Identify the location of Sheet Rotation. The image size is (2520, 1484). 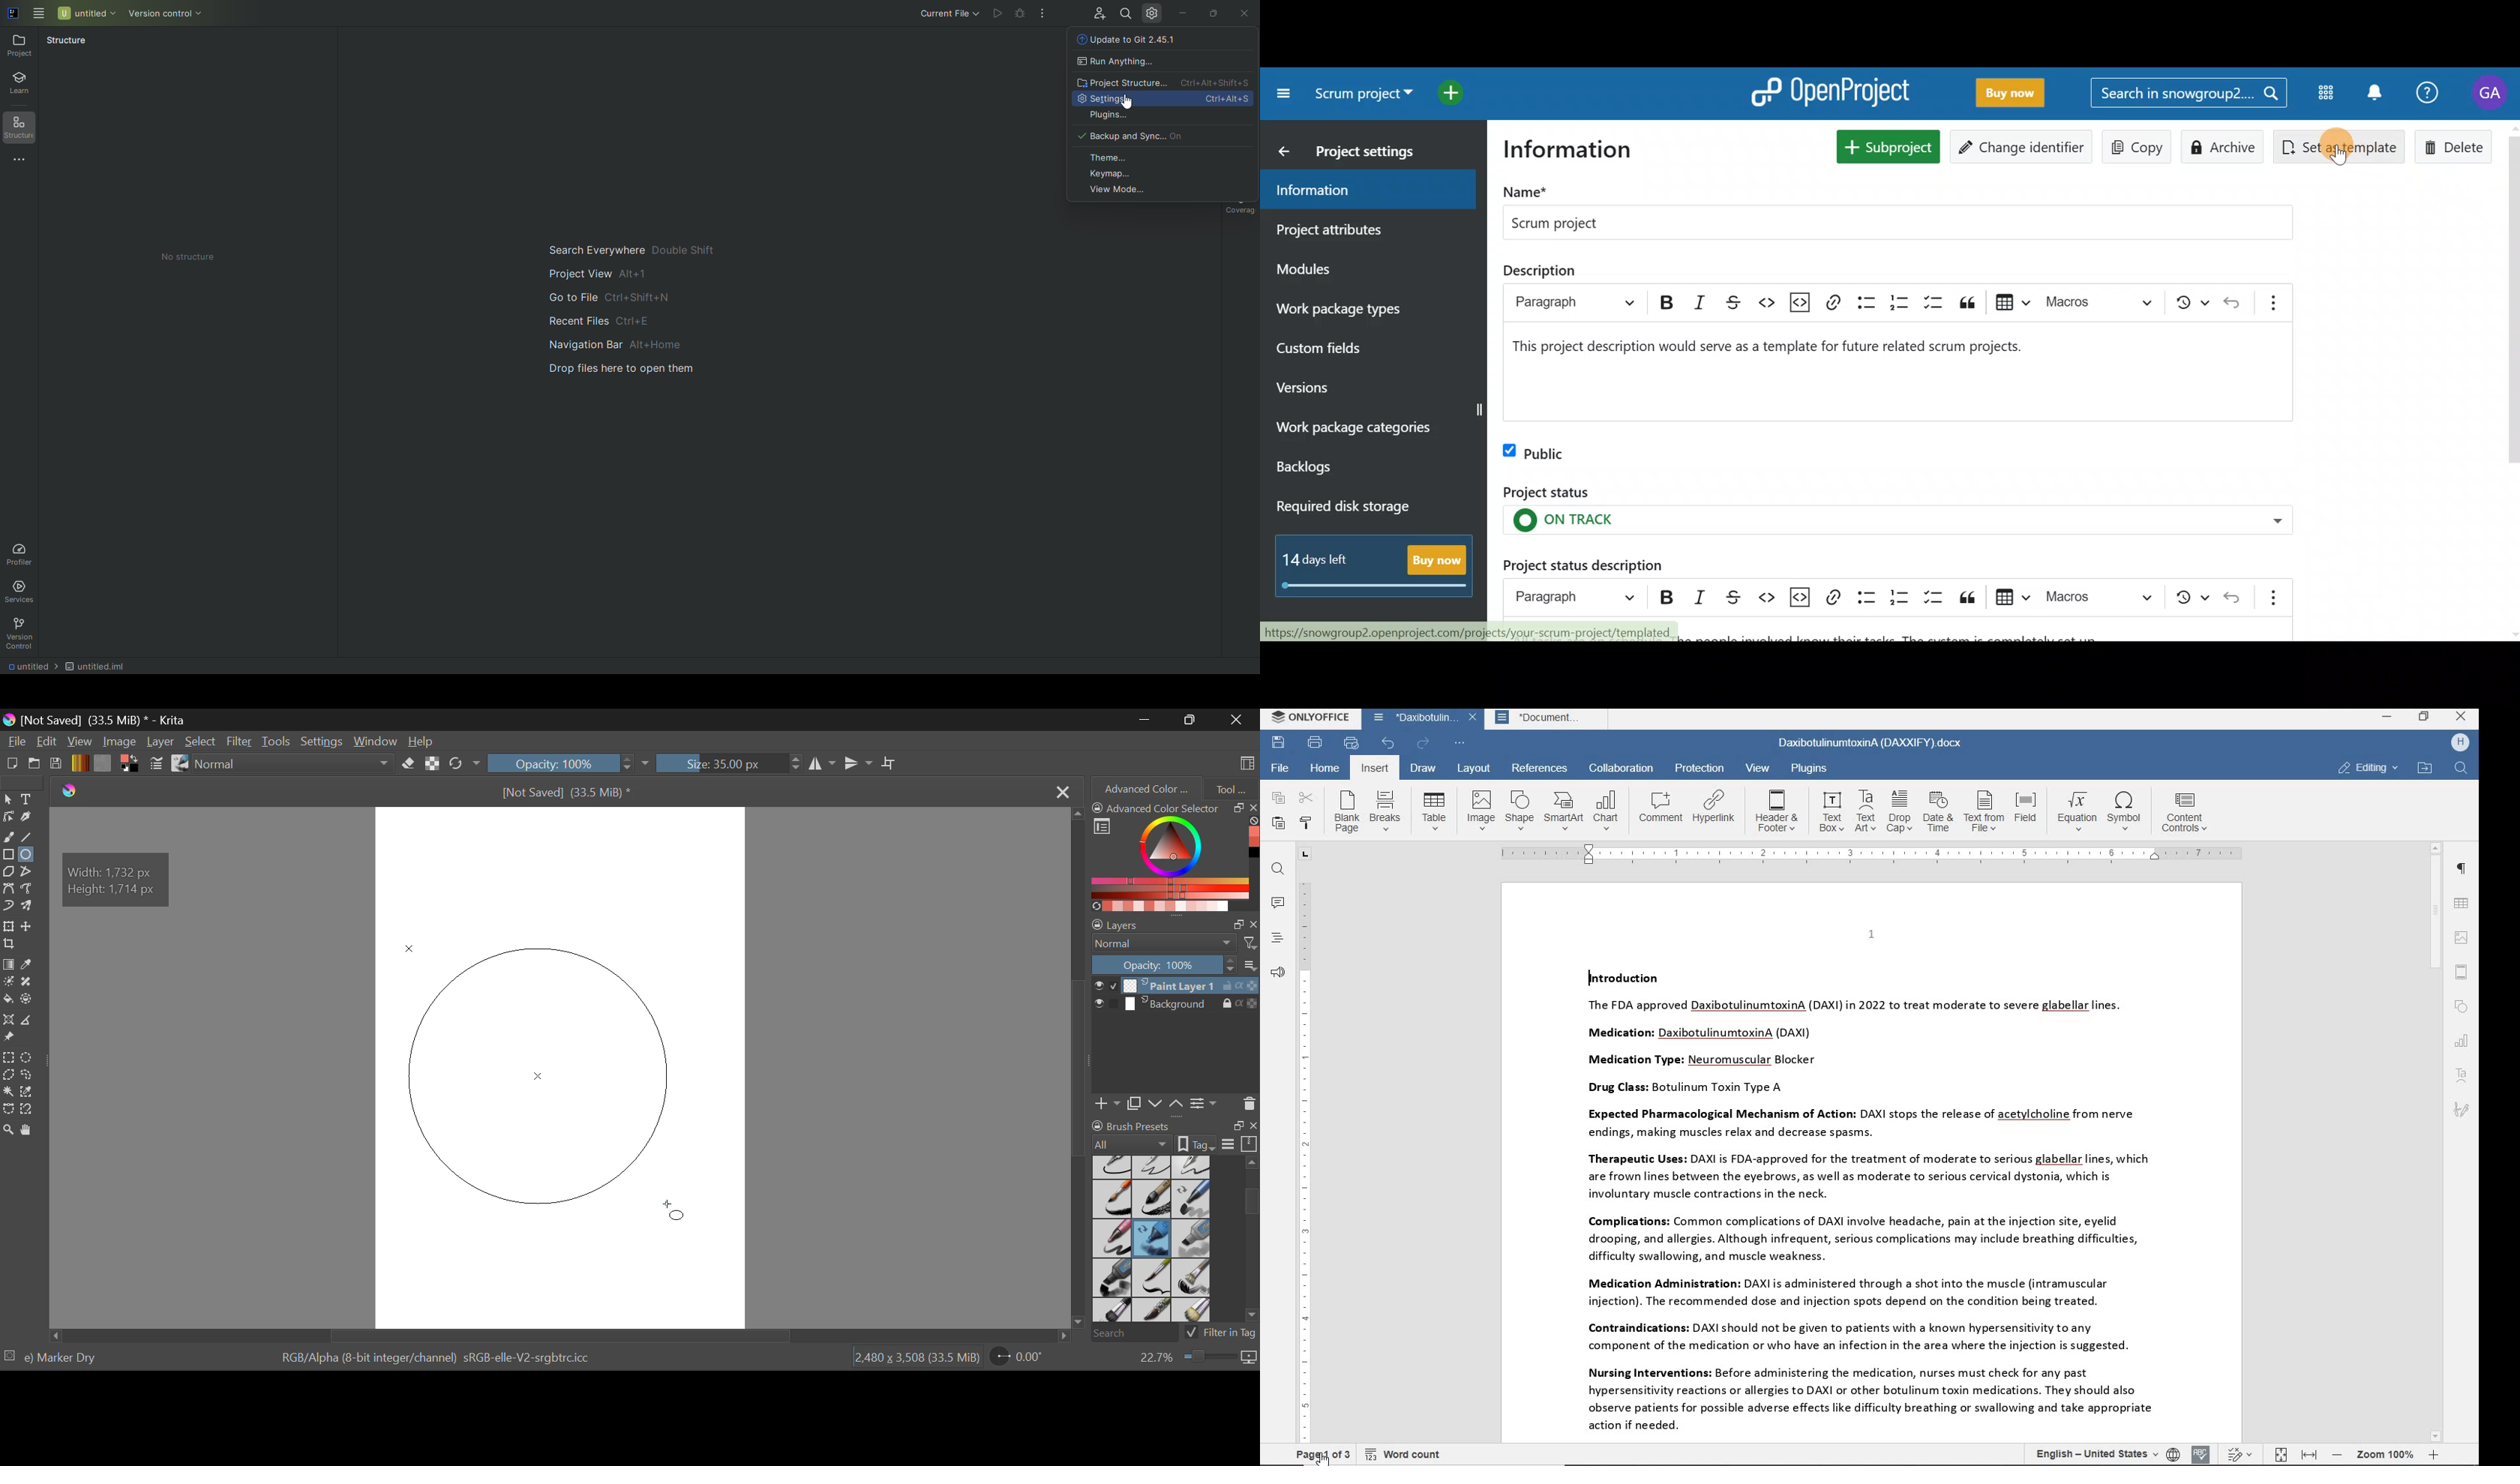
(1024, 1358).